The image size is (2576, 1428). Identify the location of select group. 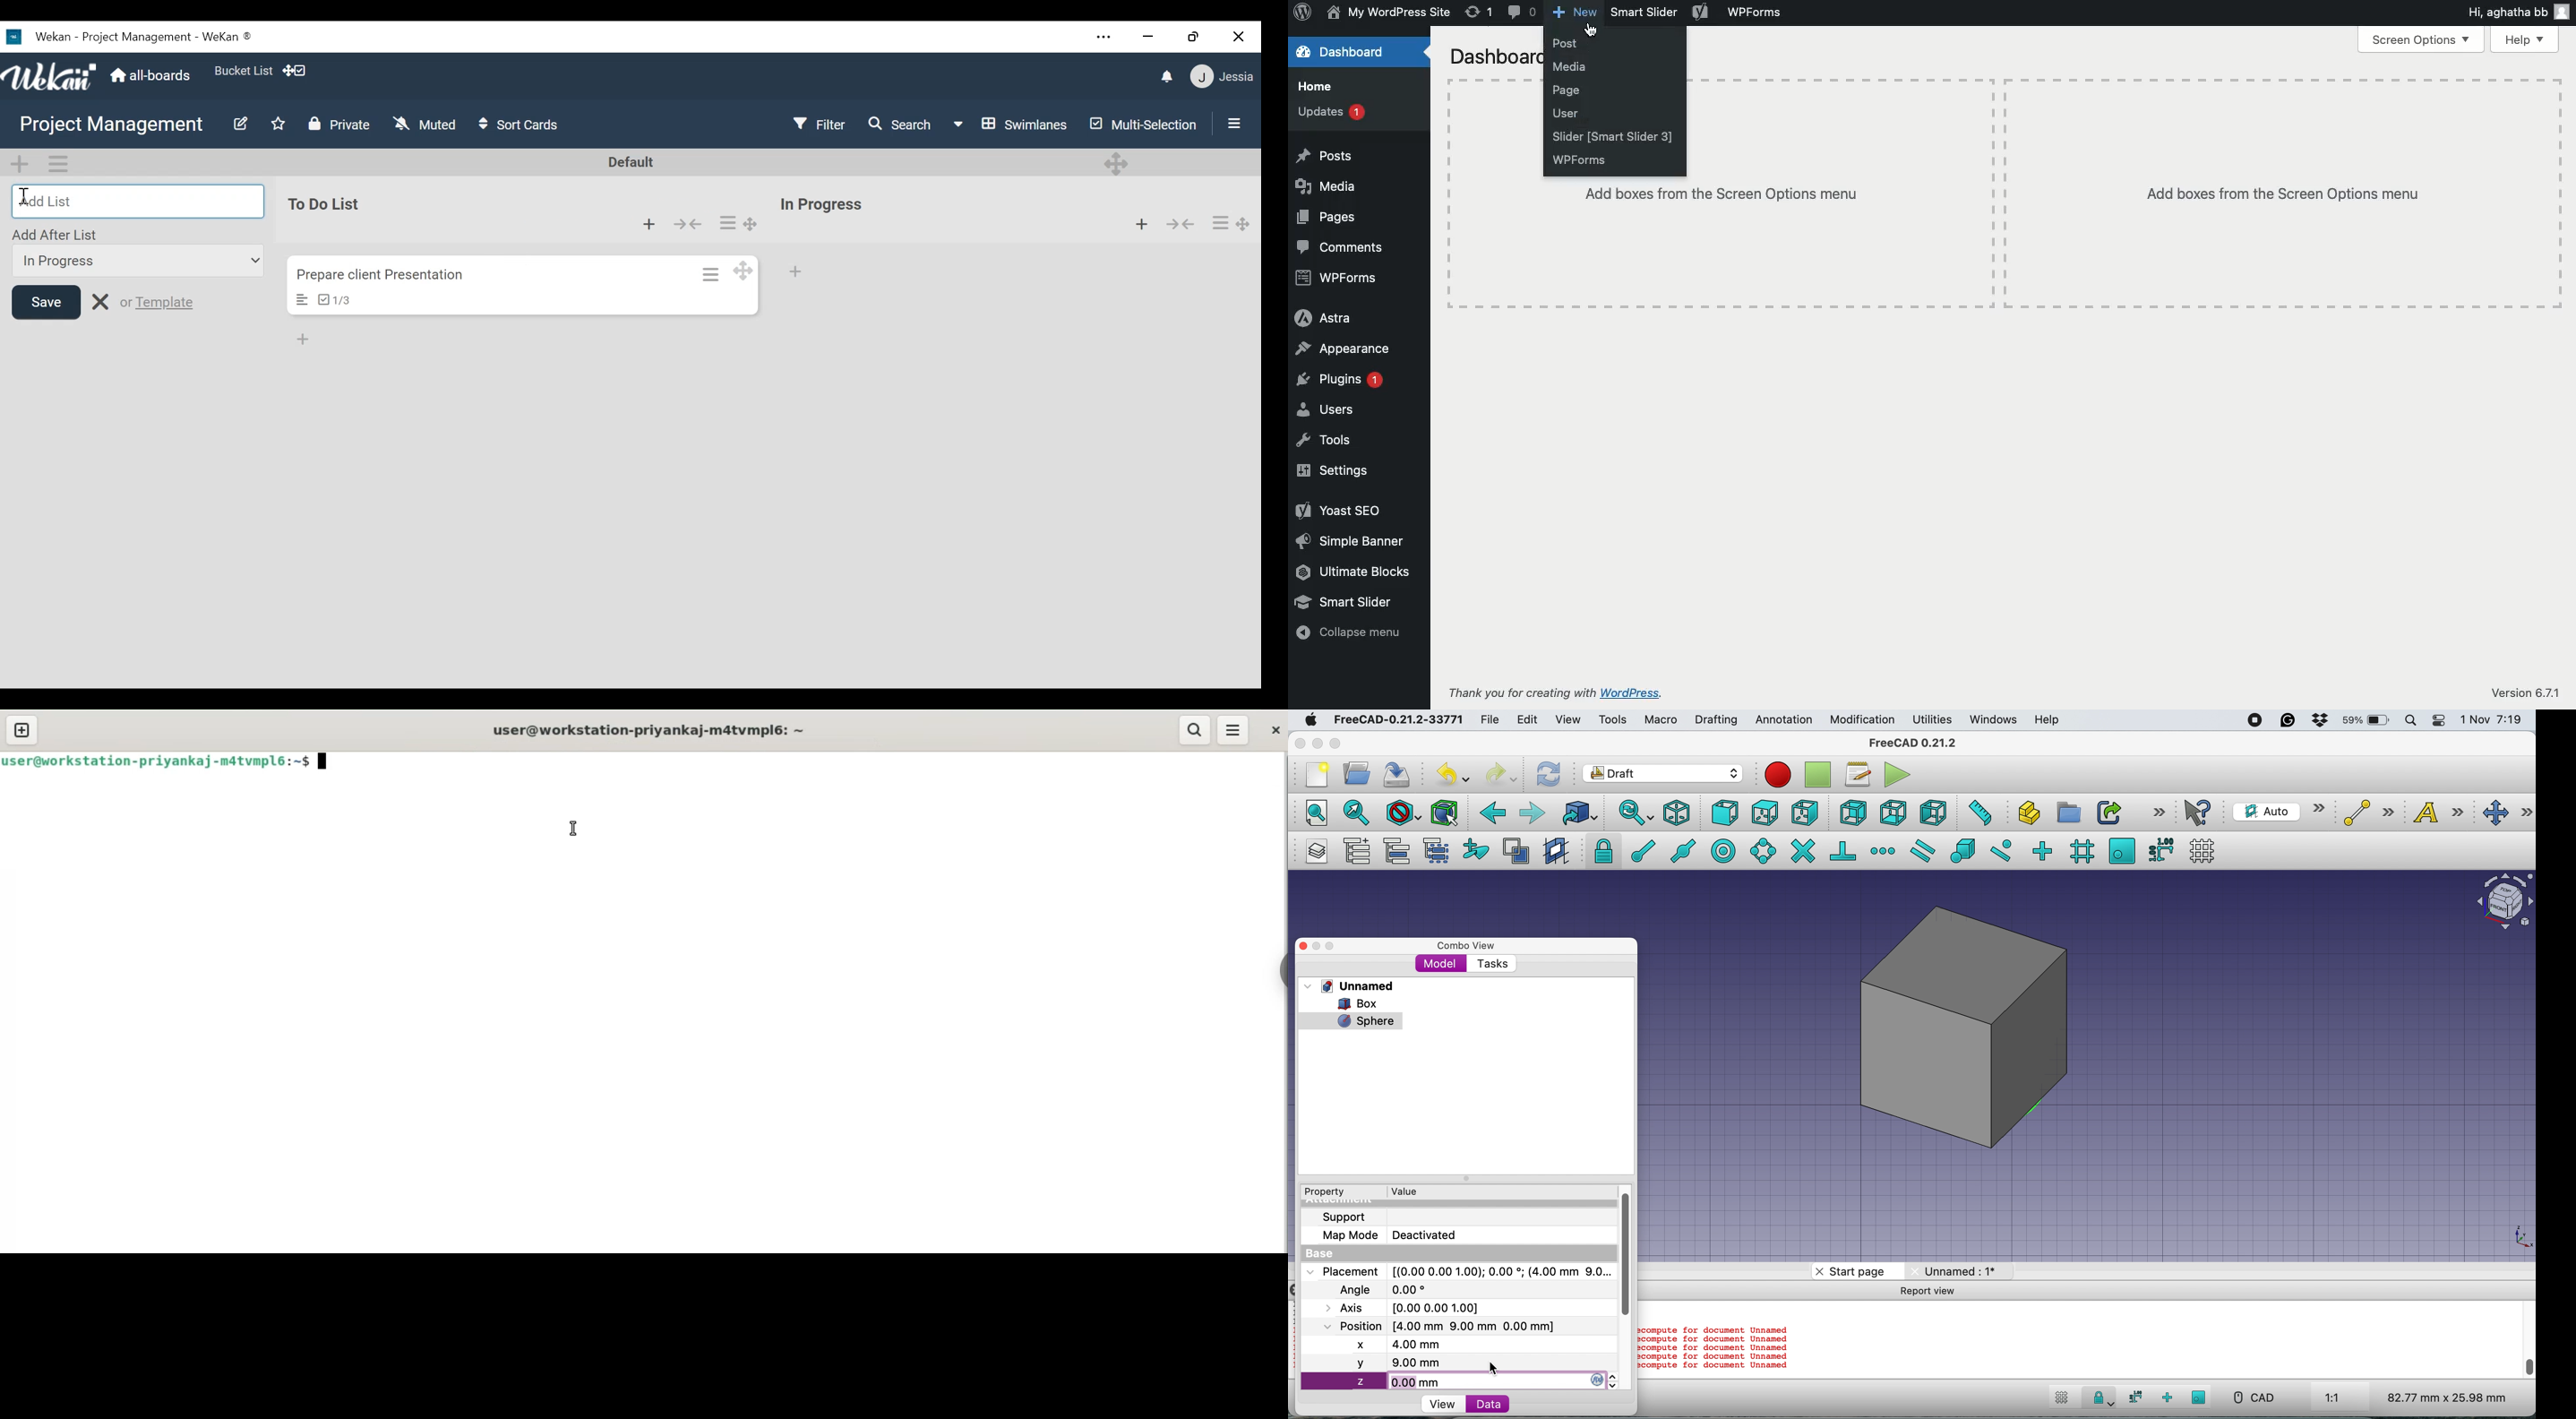
(1436, 853).